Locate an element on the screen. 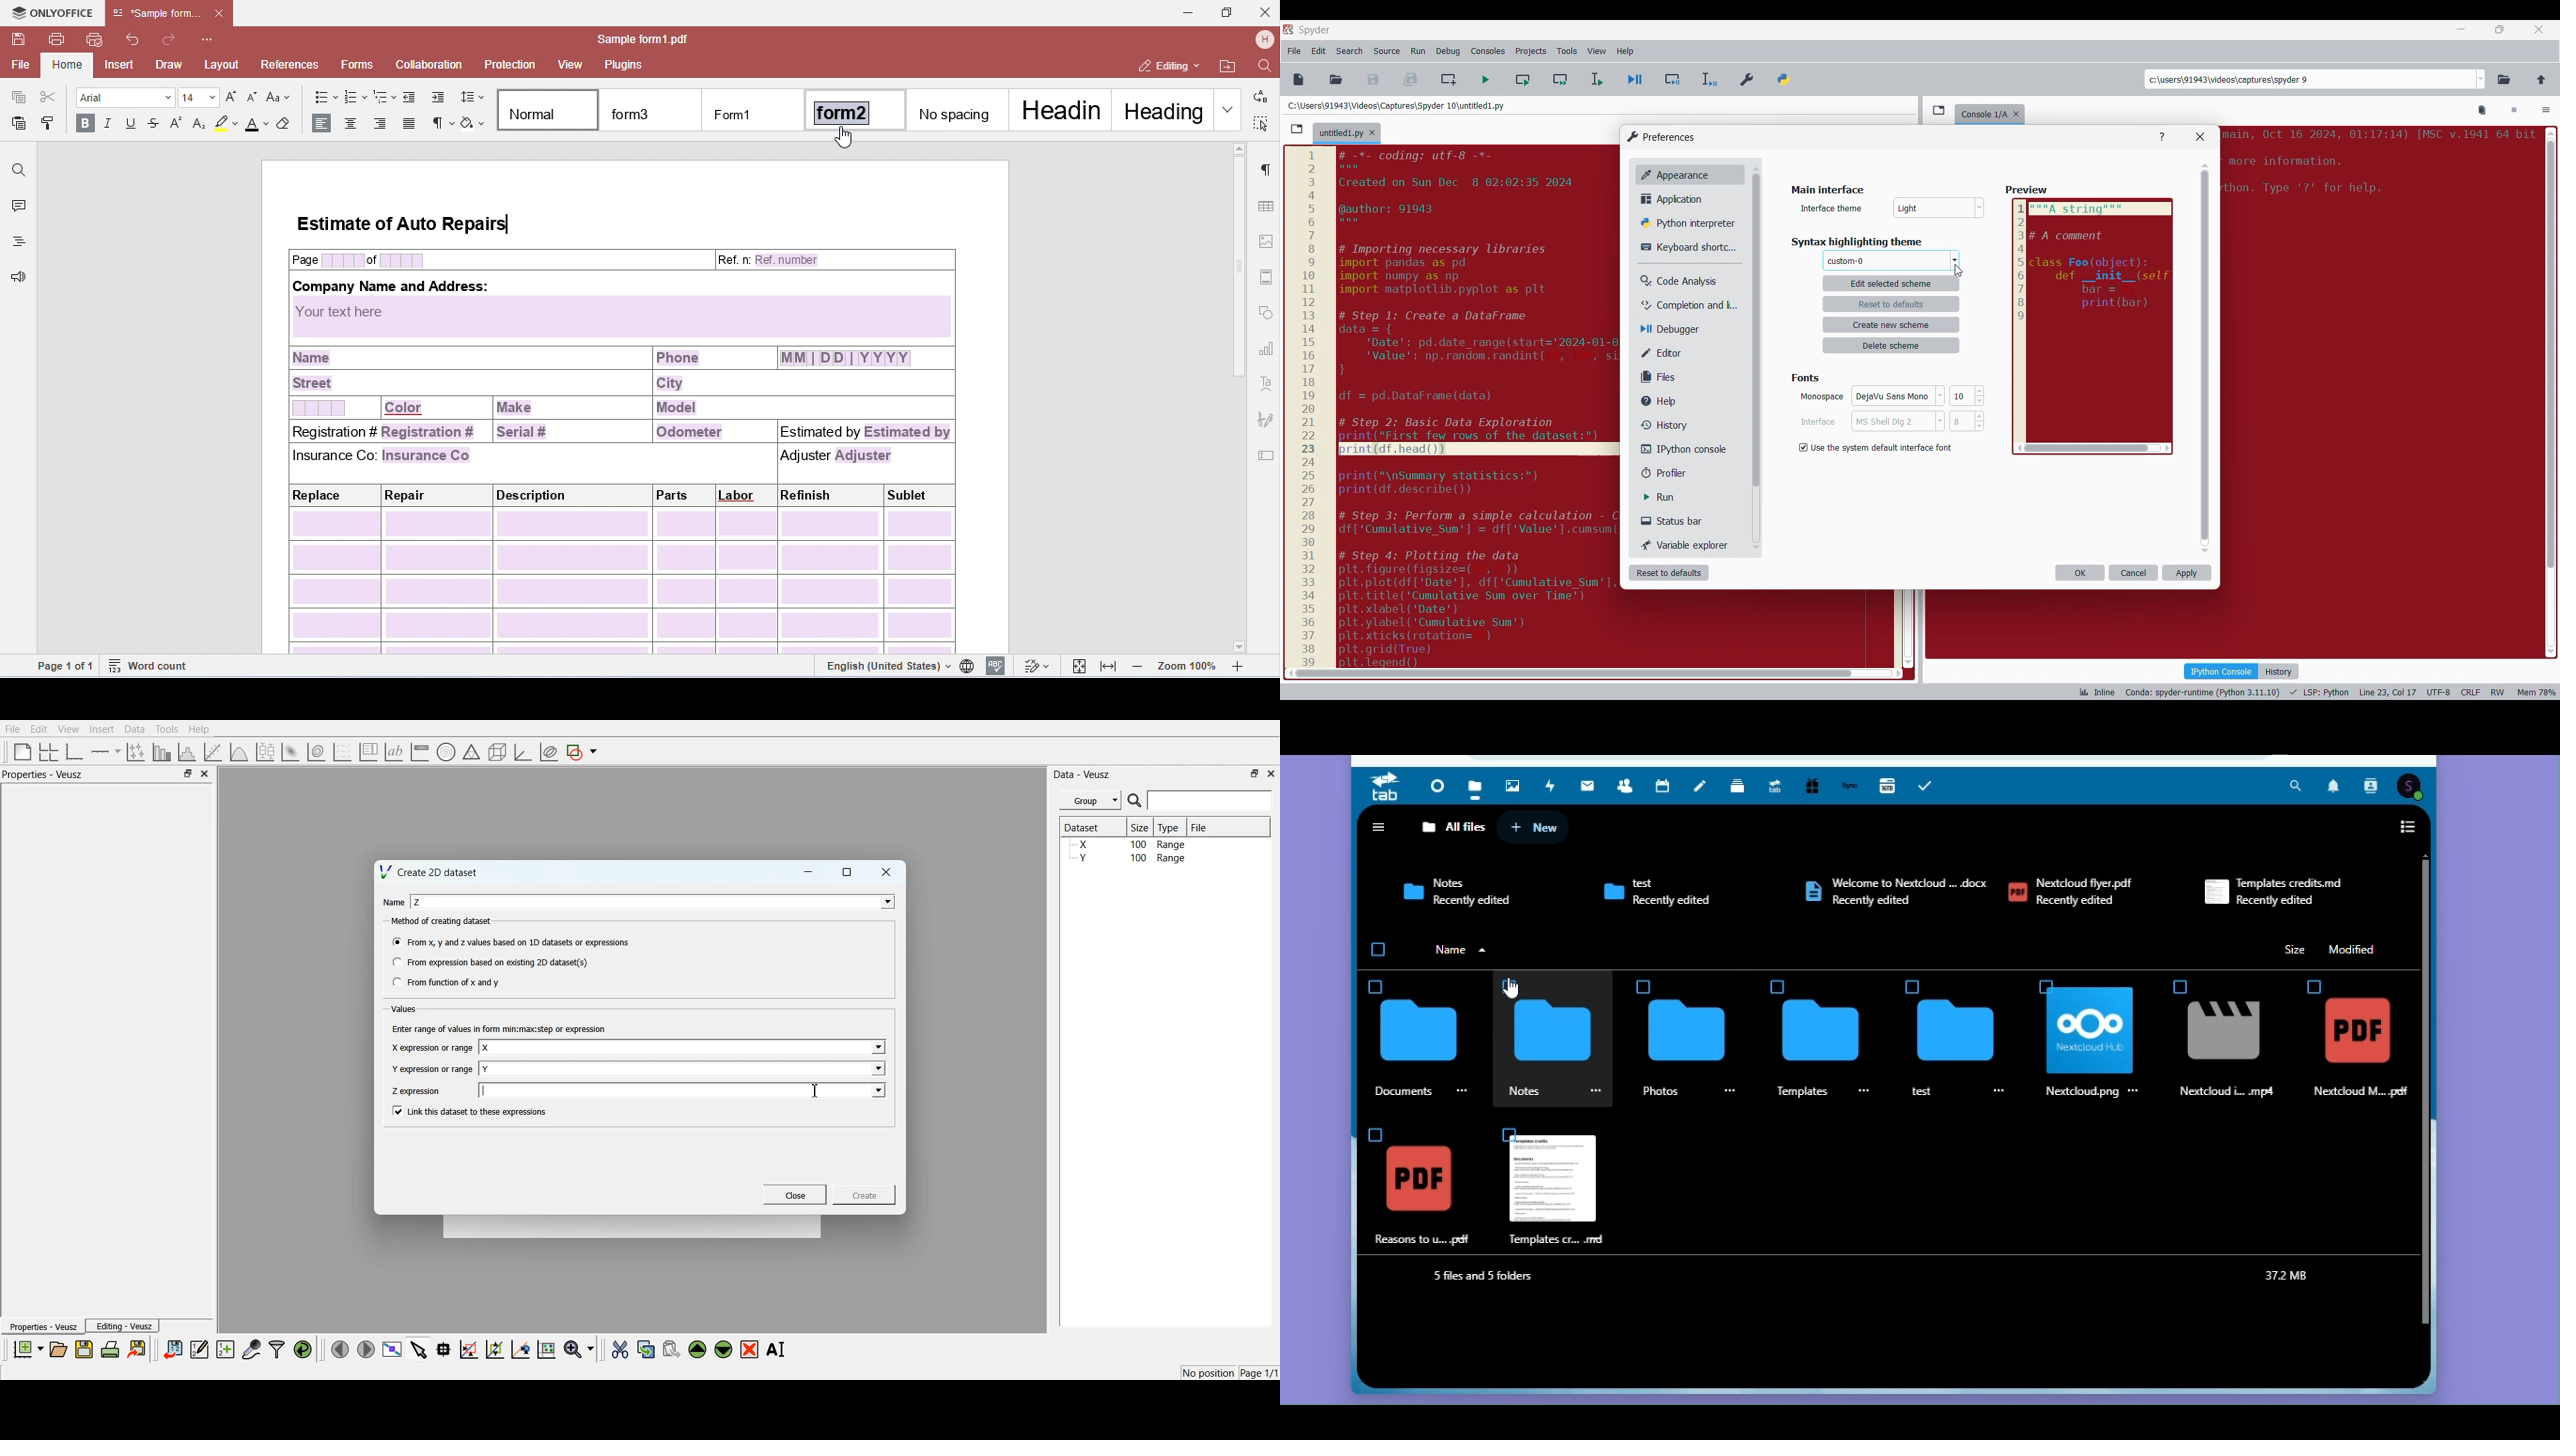 This screenshot has width=2576, height=1456. IPython console is located at coordinates (1679, 449).